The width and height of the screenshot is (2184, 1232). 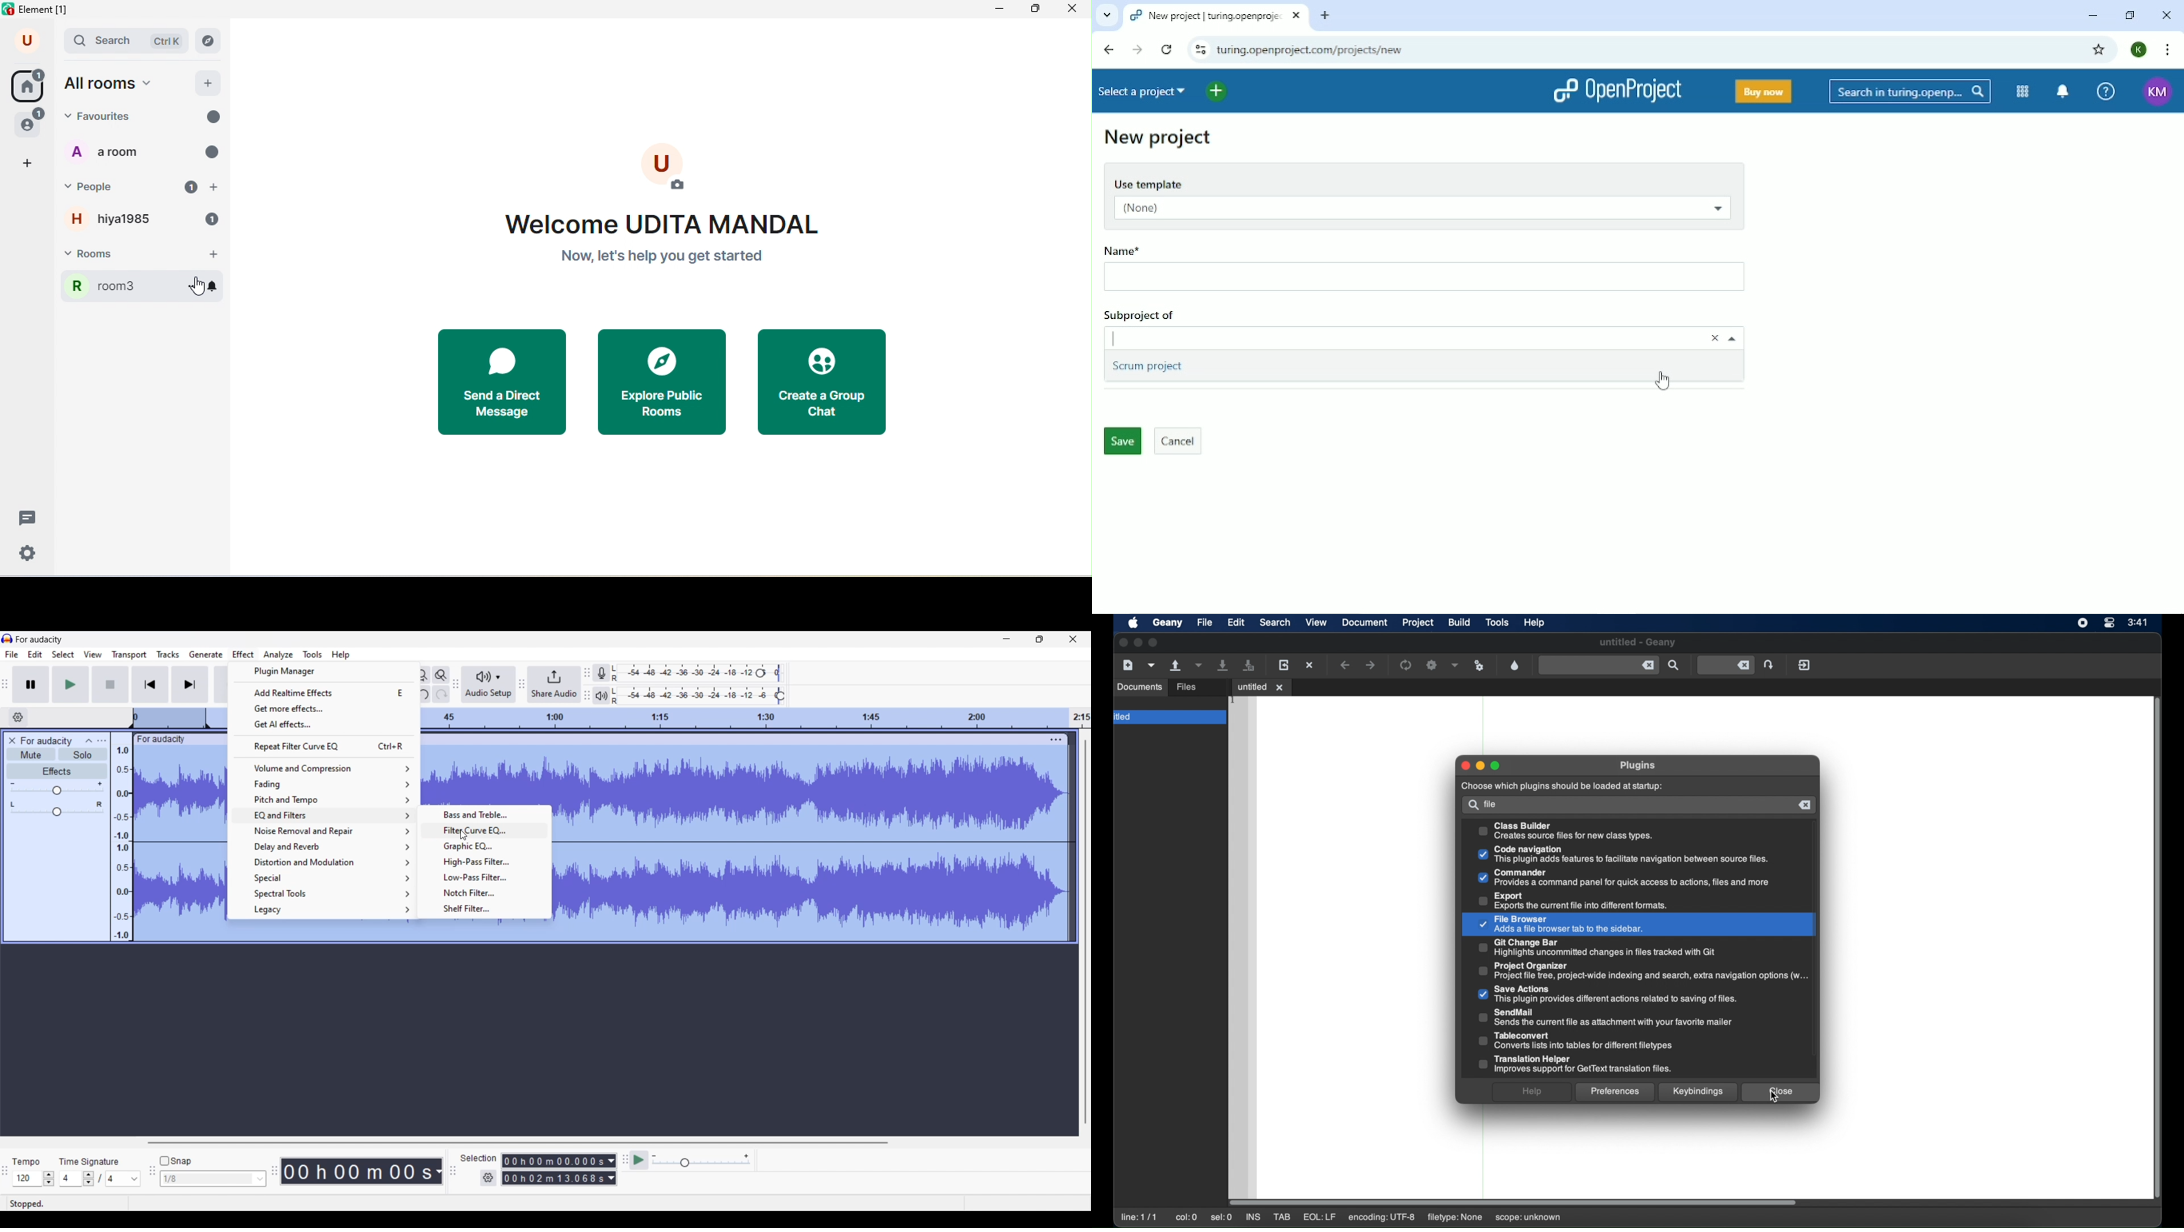 What do you see at coordinates (113, 85) in the screenshot?
I see `all rooms` at bounding box center [113, 85].